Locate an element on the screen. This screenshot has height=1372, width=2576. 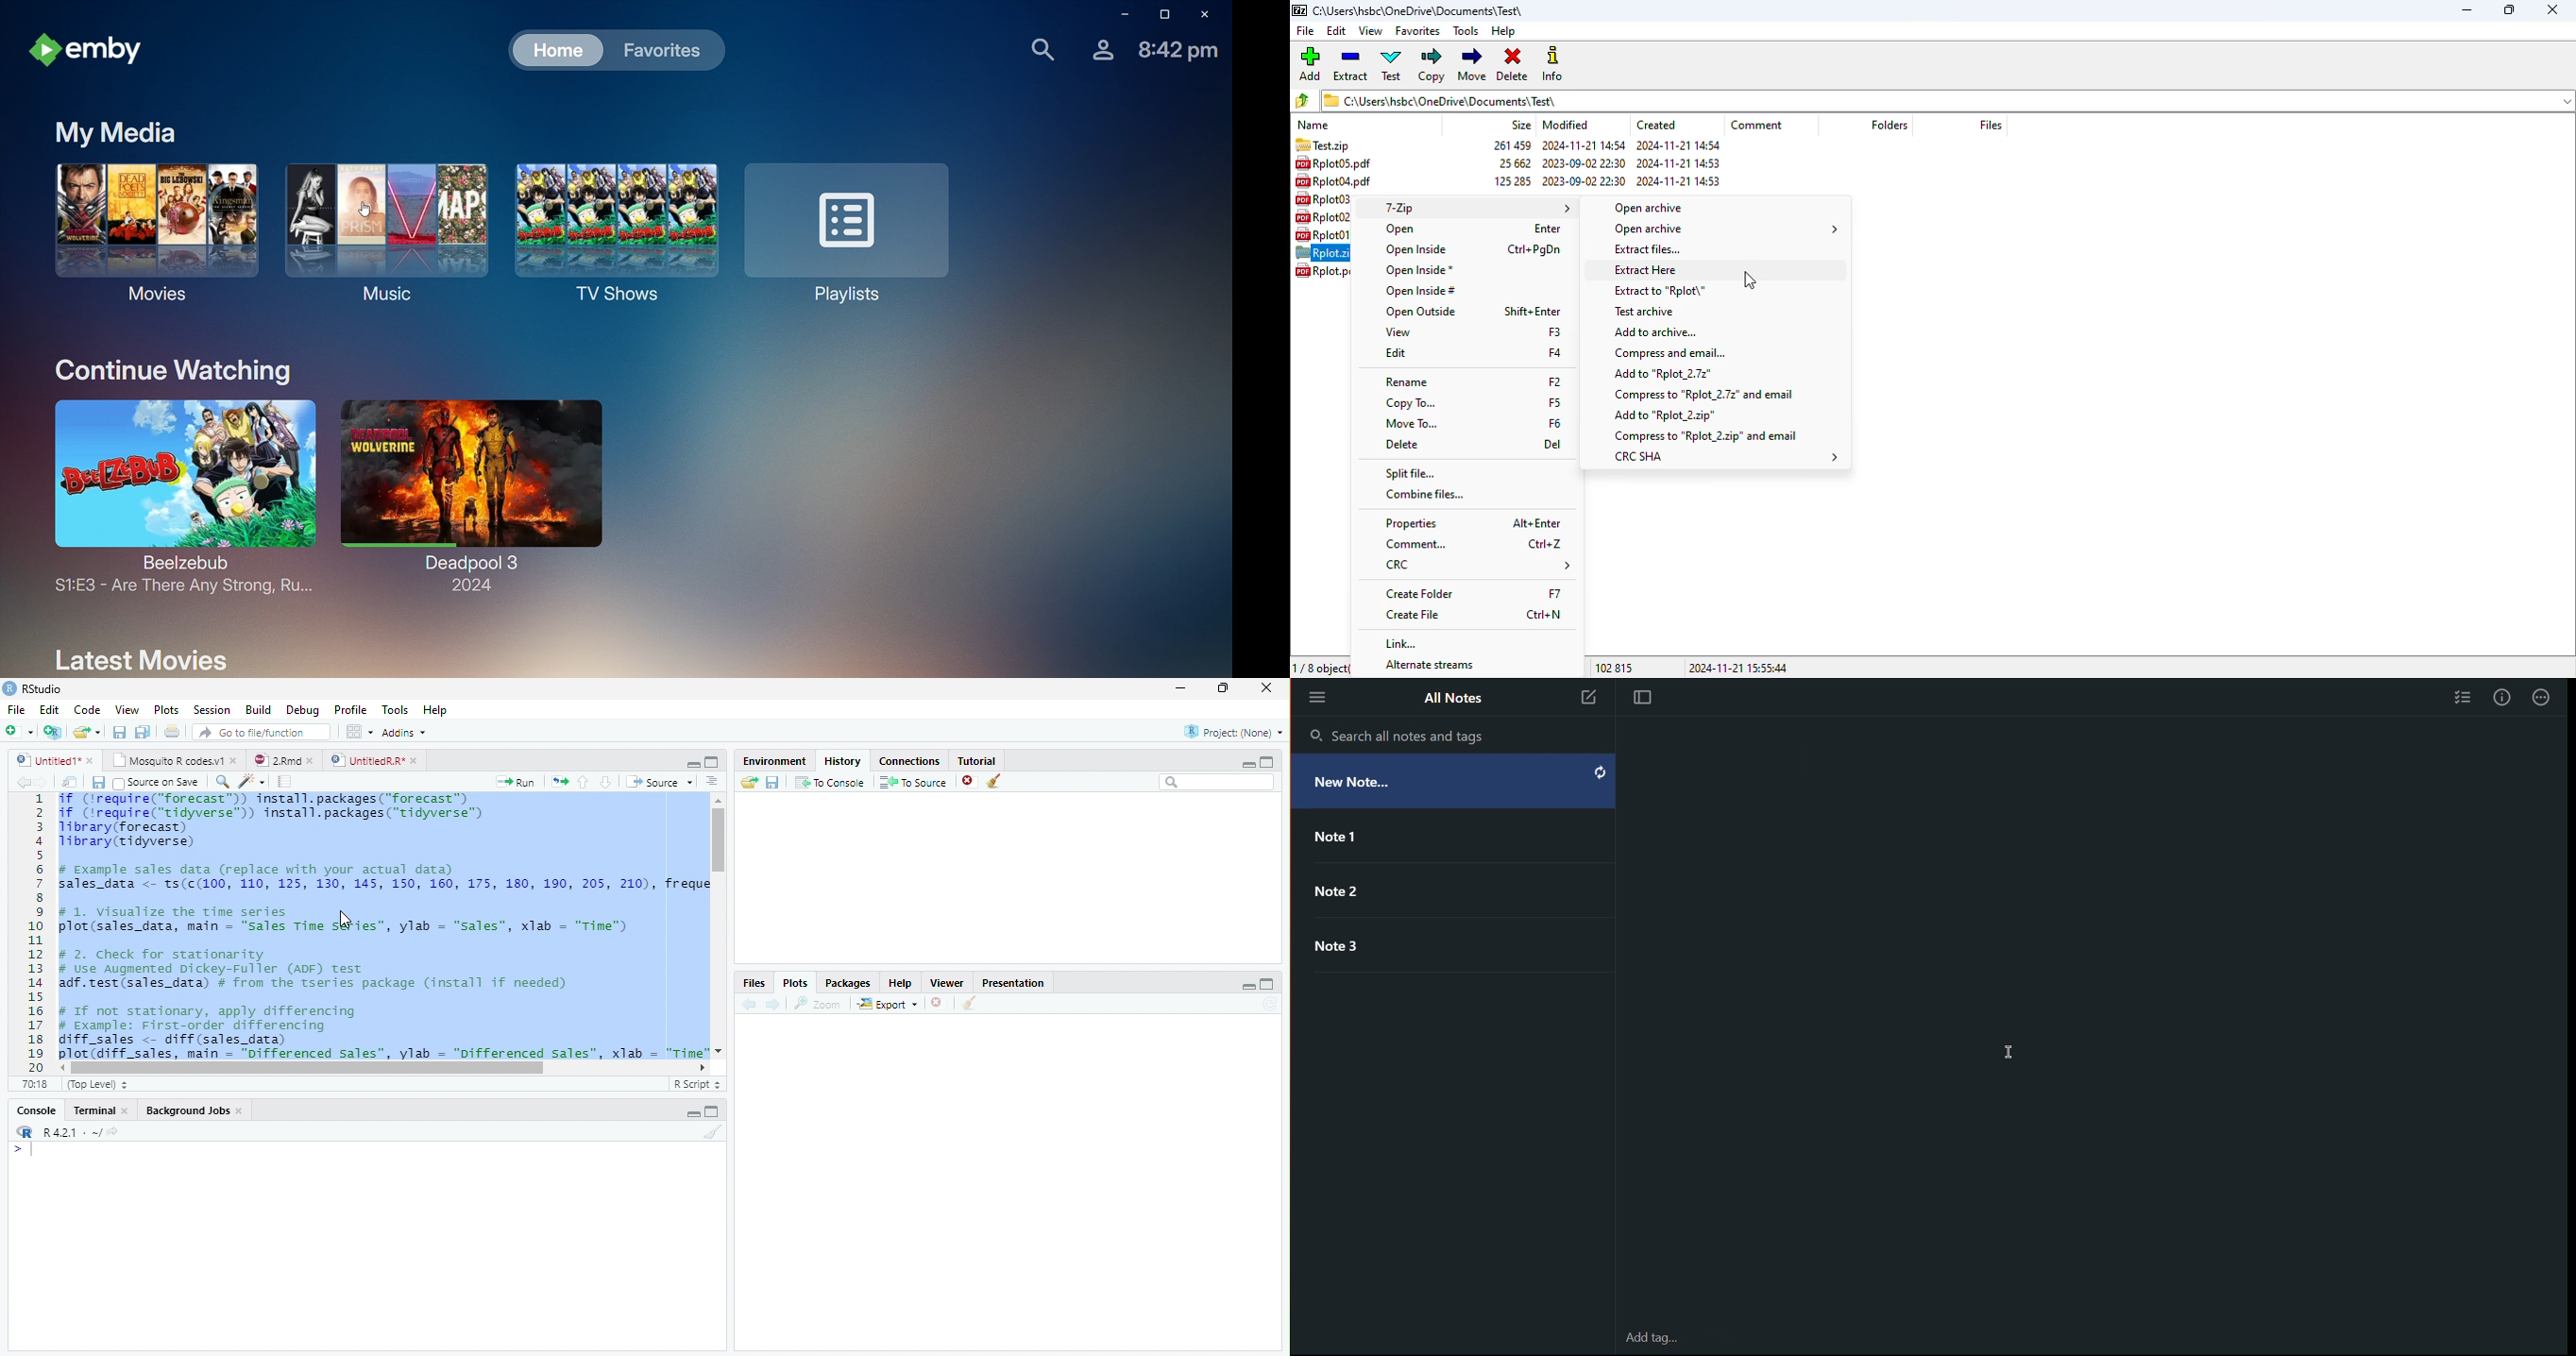
add to Rplot_2.7z is located at coordinates (1662, 374).